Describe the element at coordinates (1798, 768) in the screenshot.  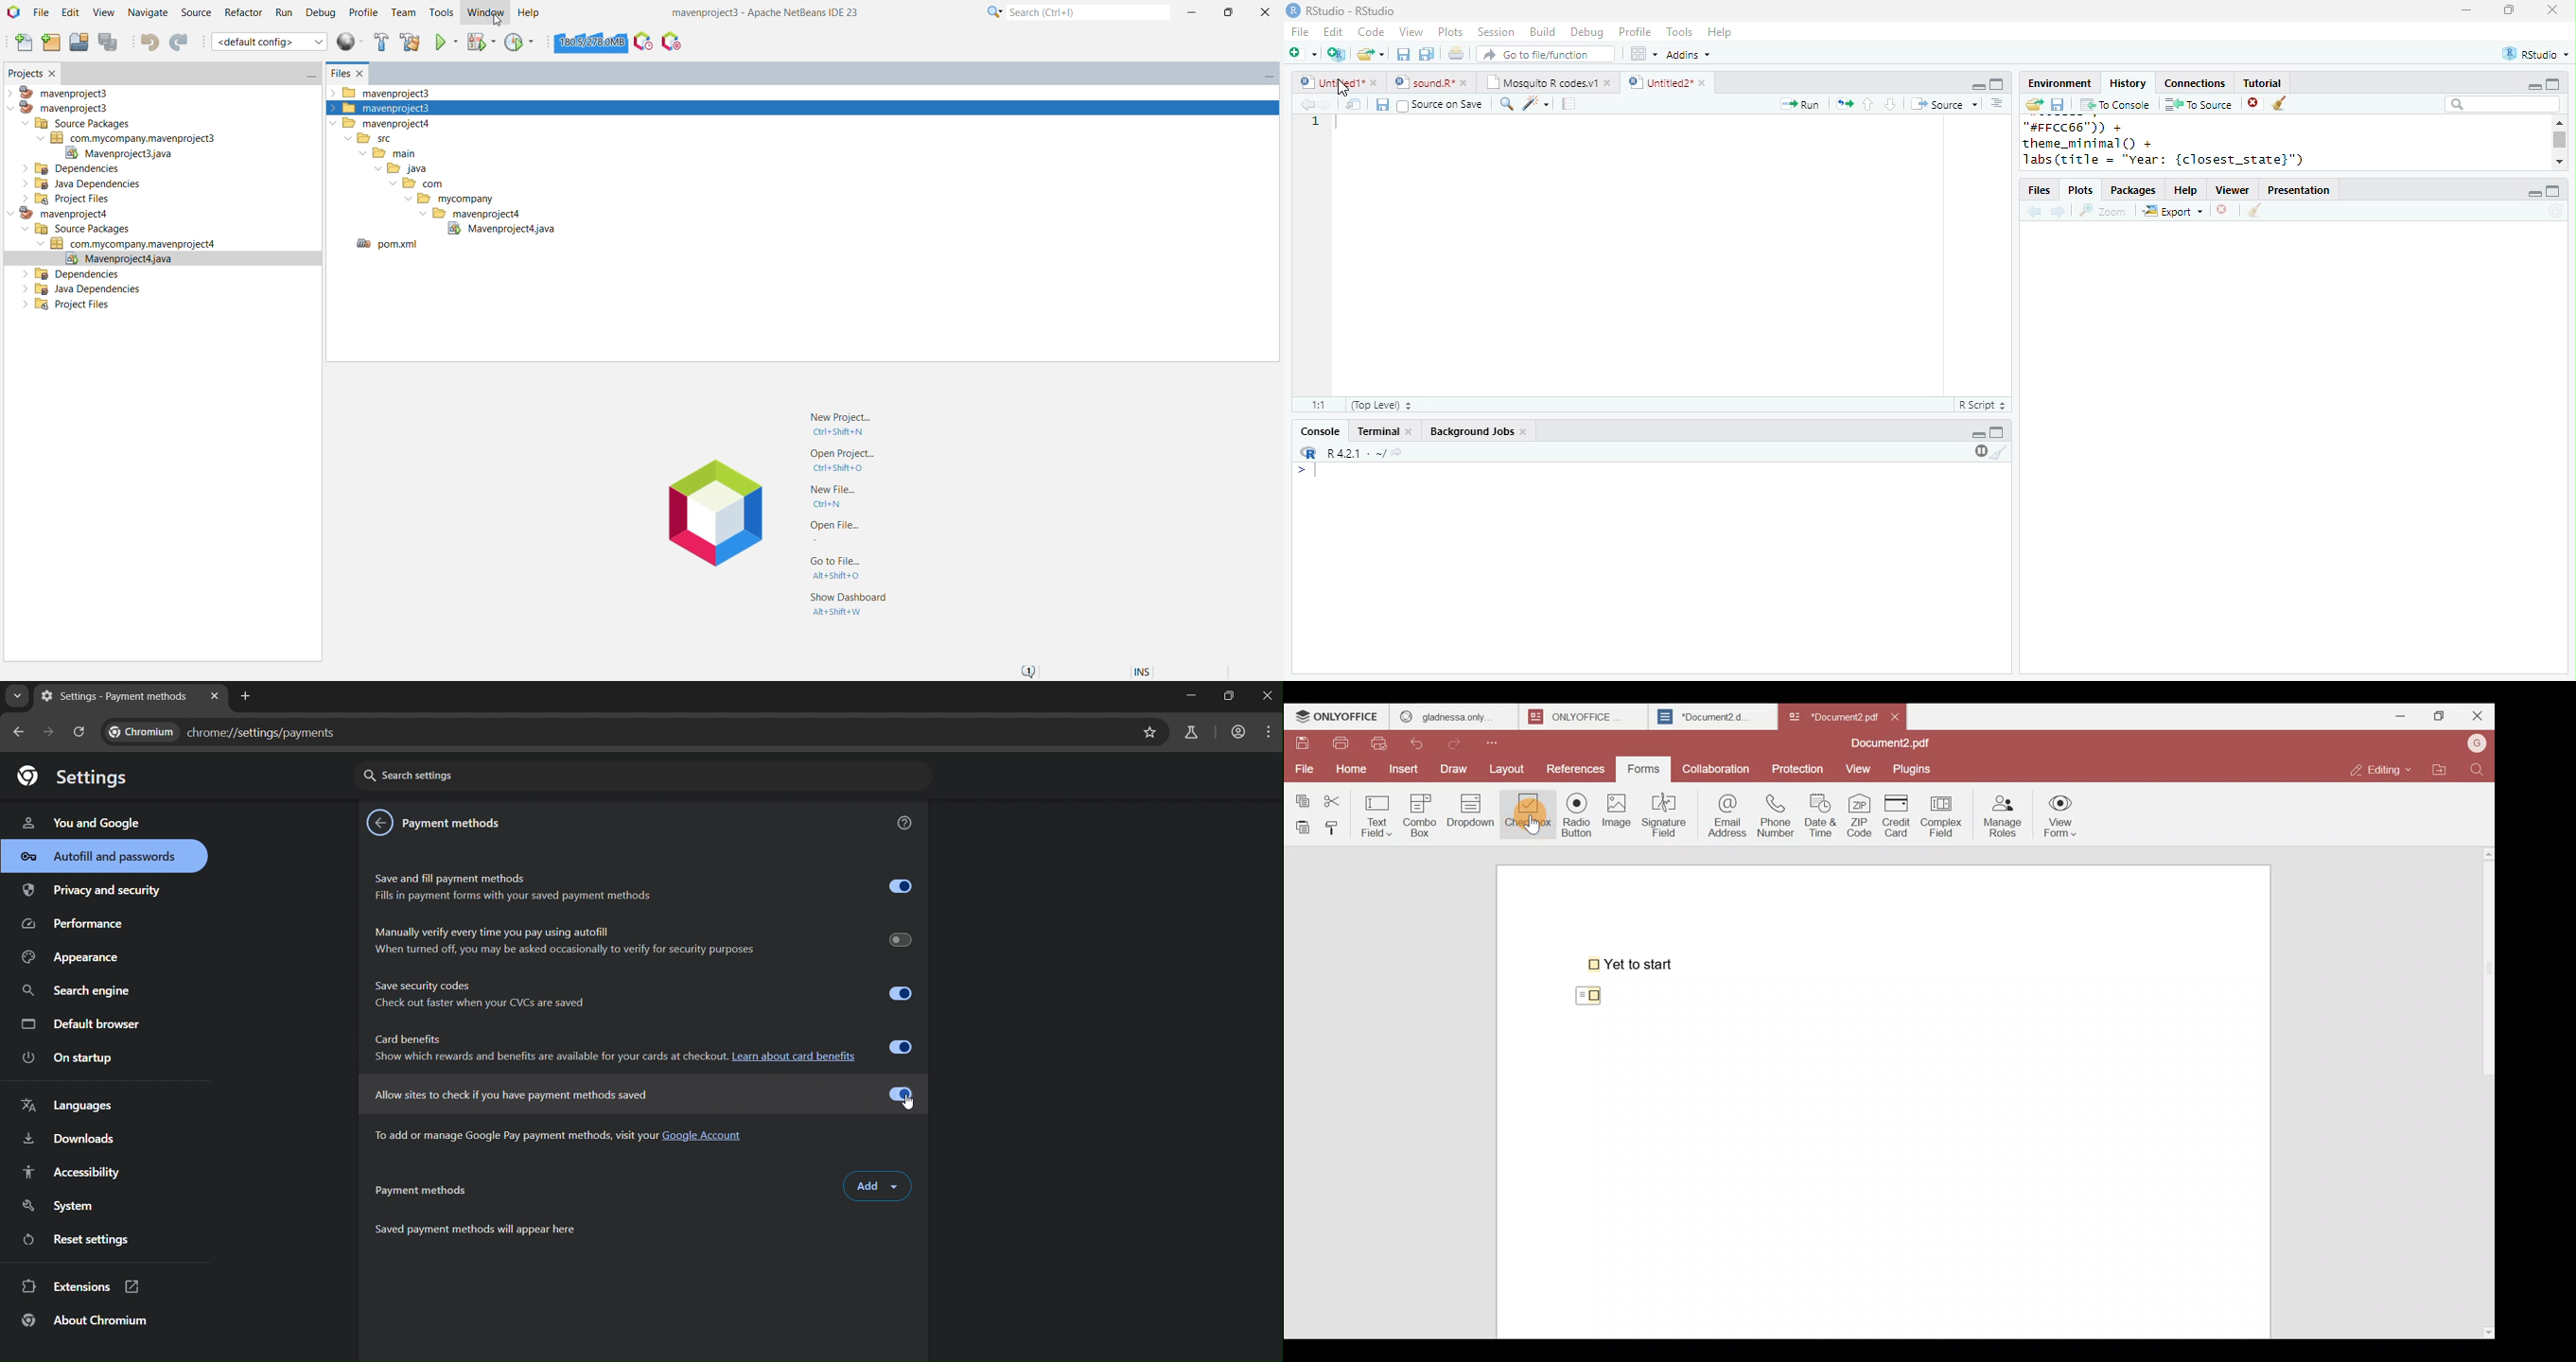
I see `Protection` at that location.